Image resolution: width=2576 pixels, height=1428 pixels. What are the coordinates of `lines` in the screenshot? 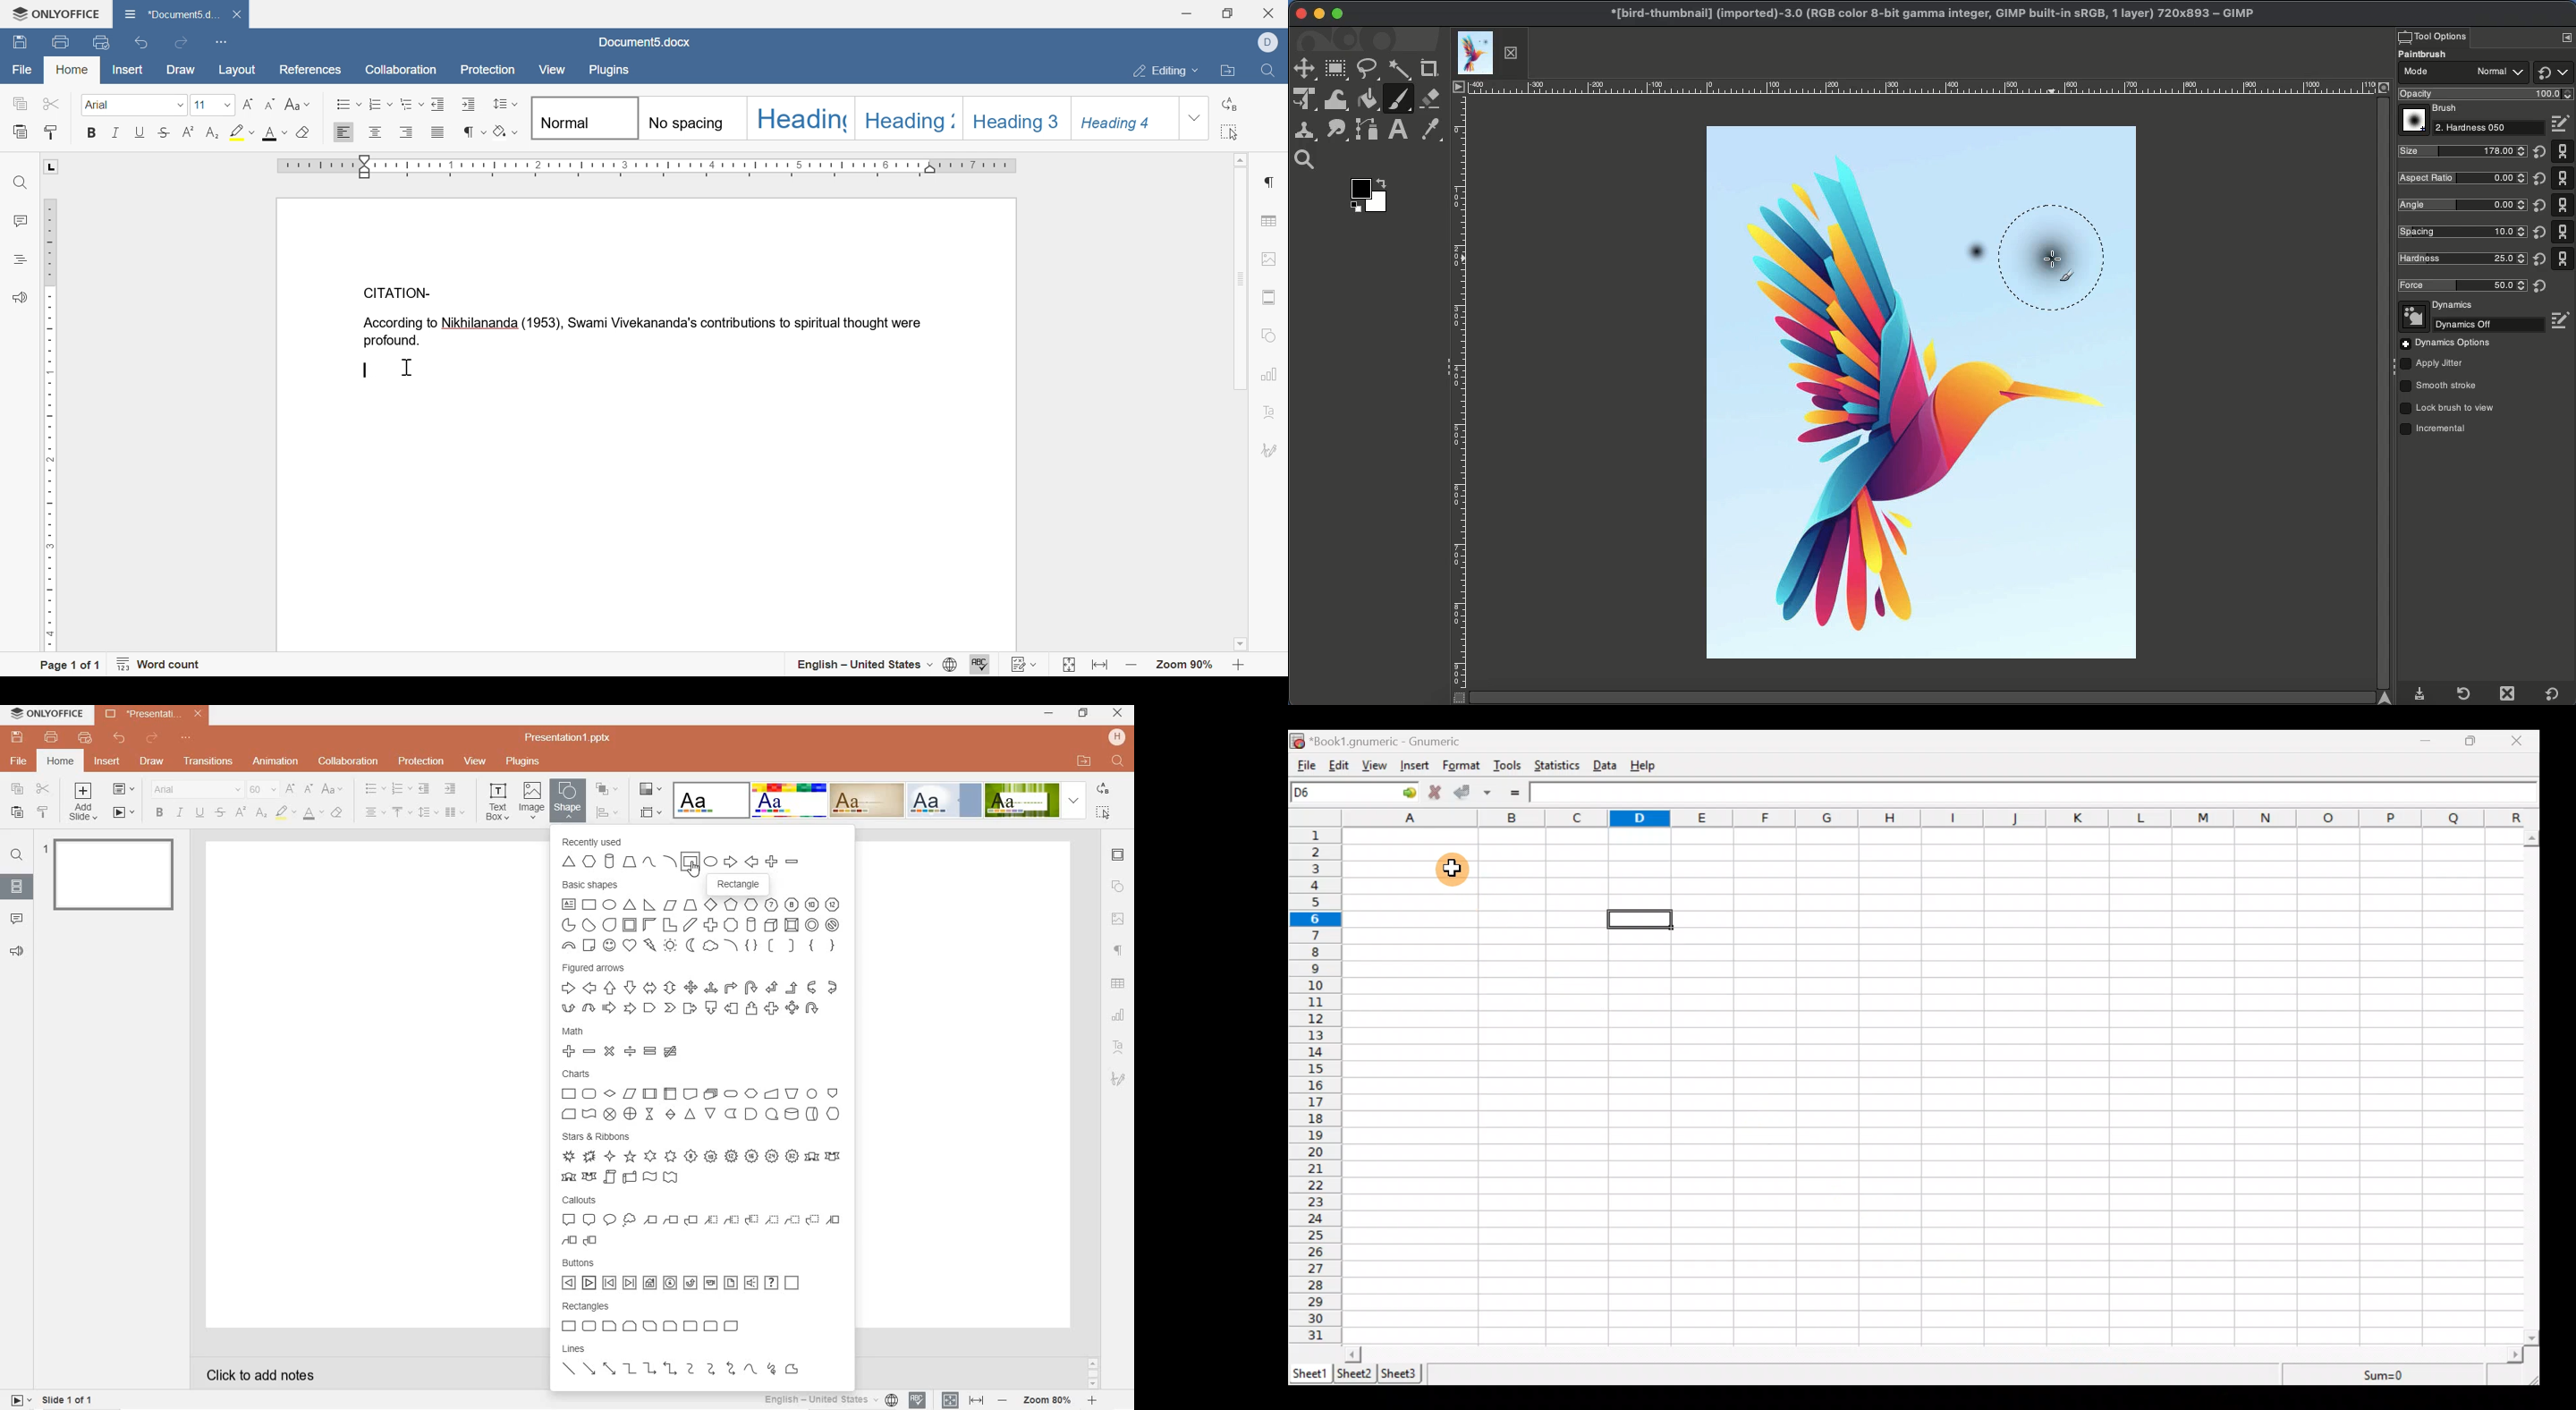 It's located at (570, 1349).